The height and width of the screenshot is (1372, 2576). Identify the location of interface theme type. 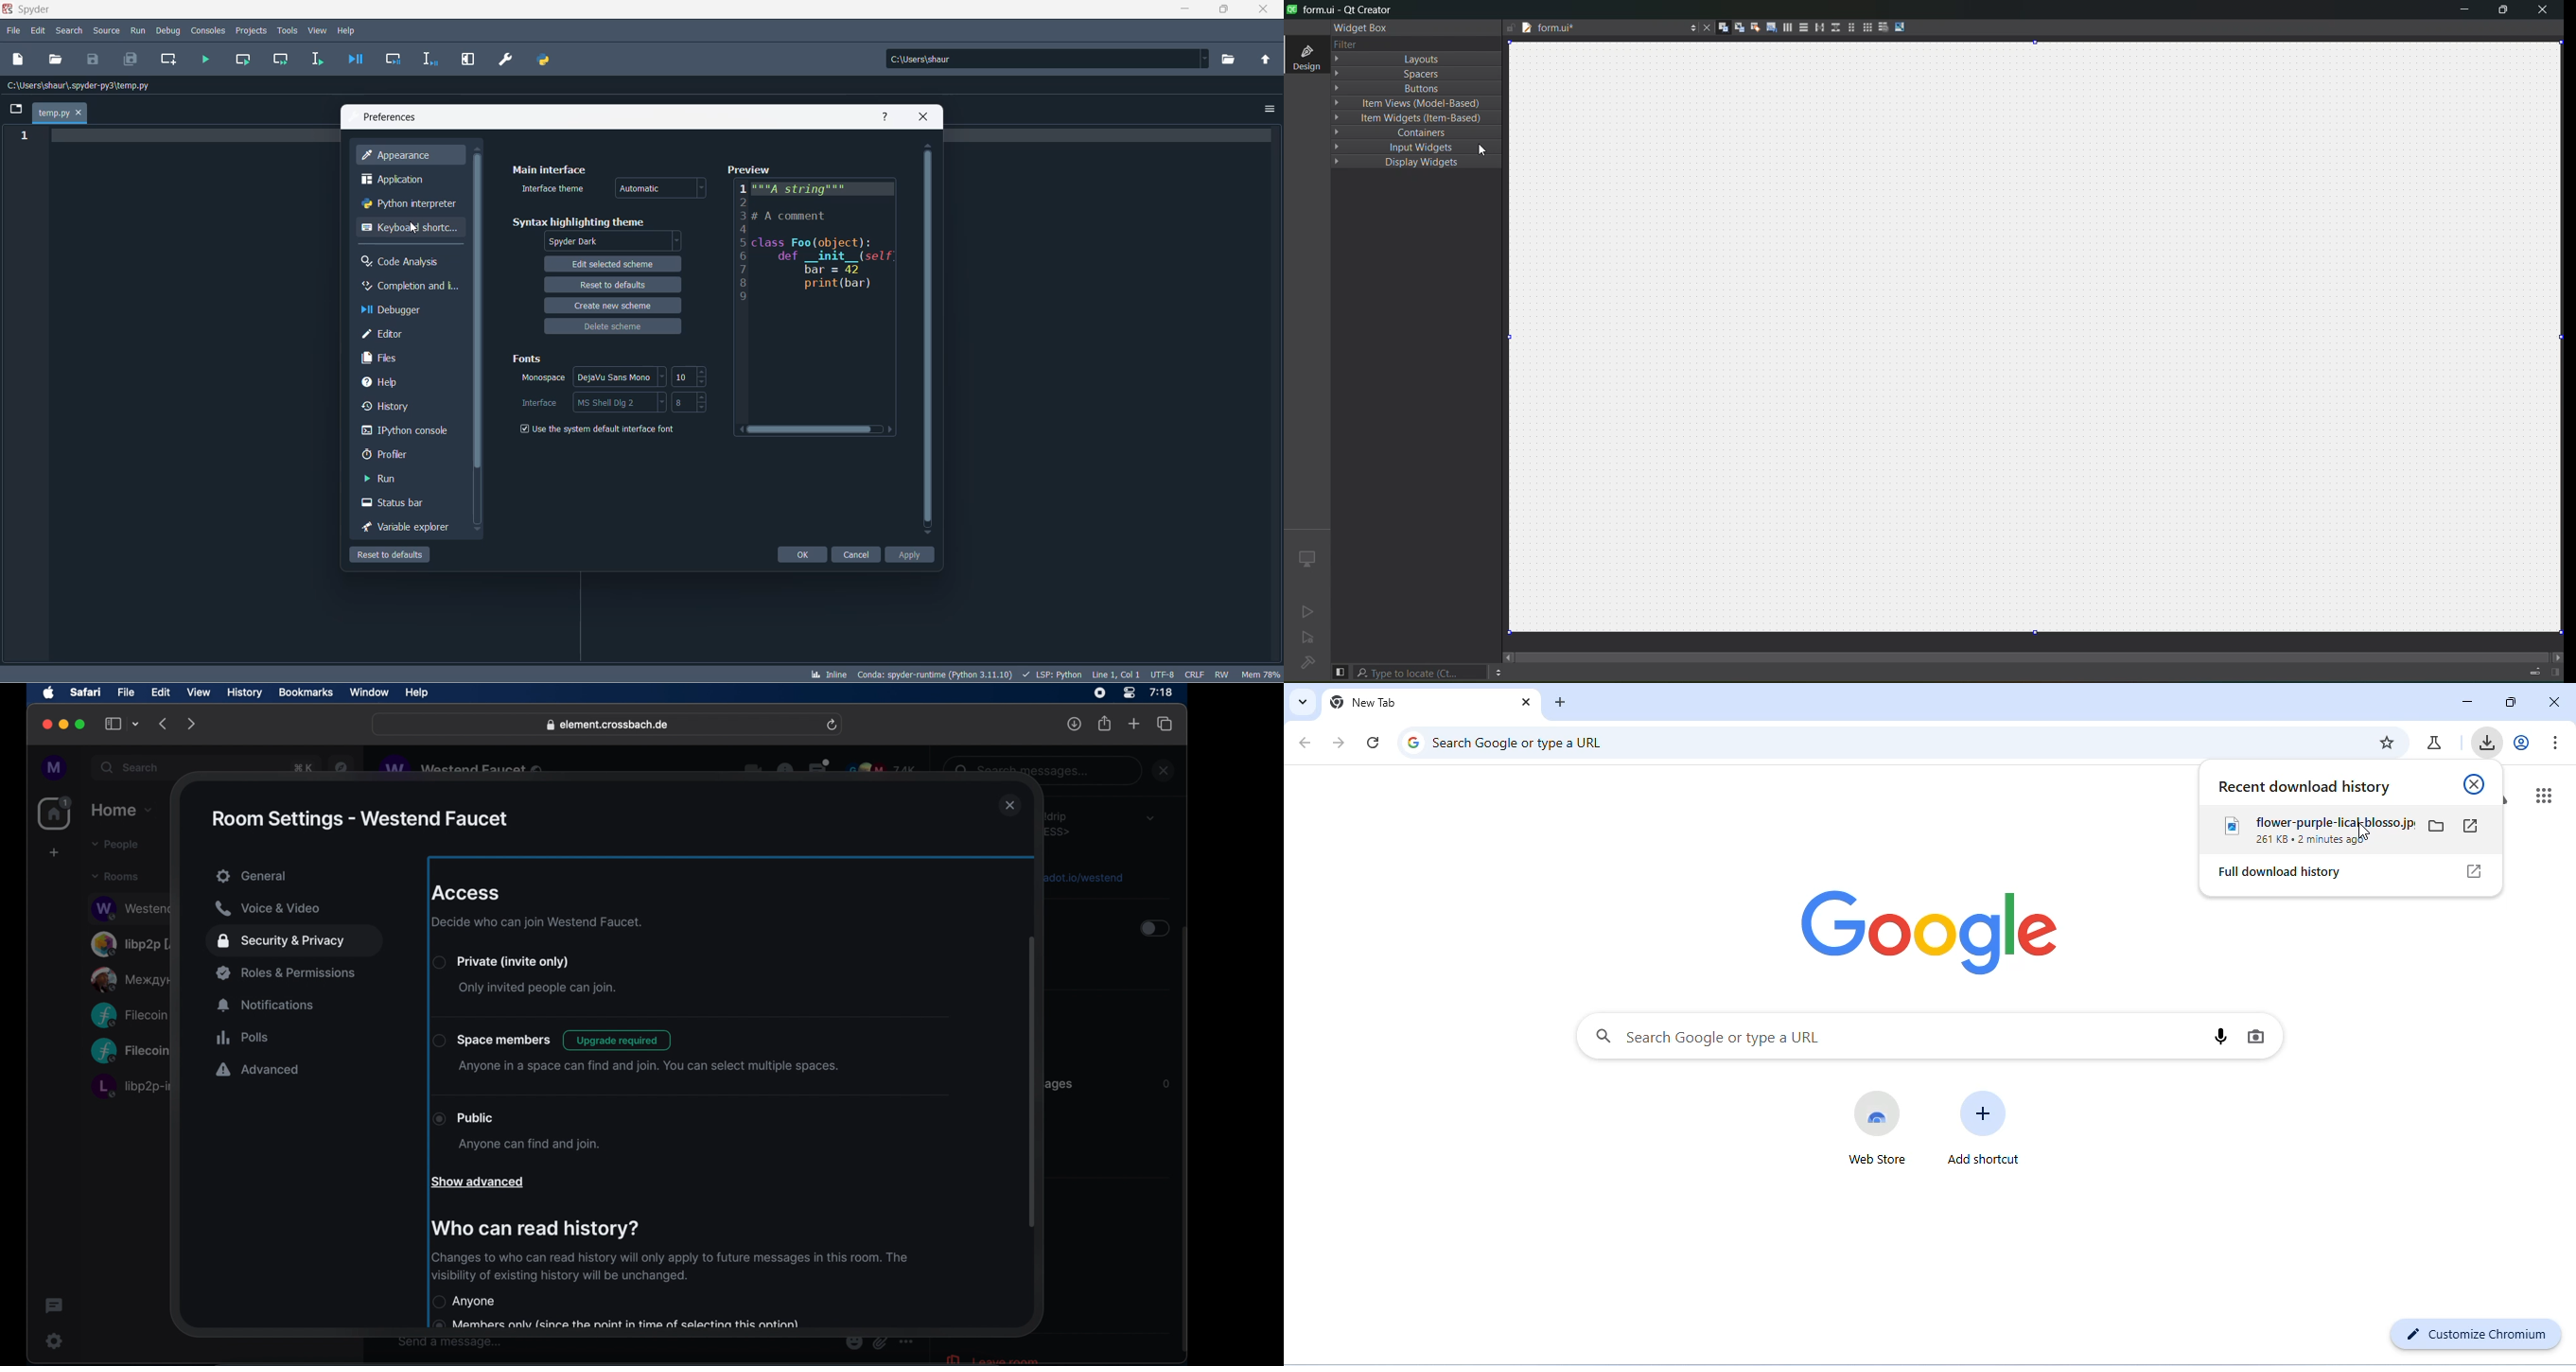
(663, 189).